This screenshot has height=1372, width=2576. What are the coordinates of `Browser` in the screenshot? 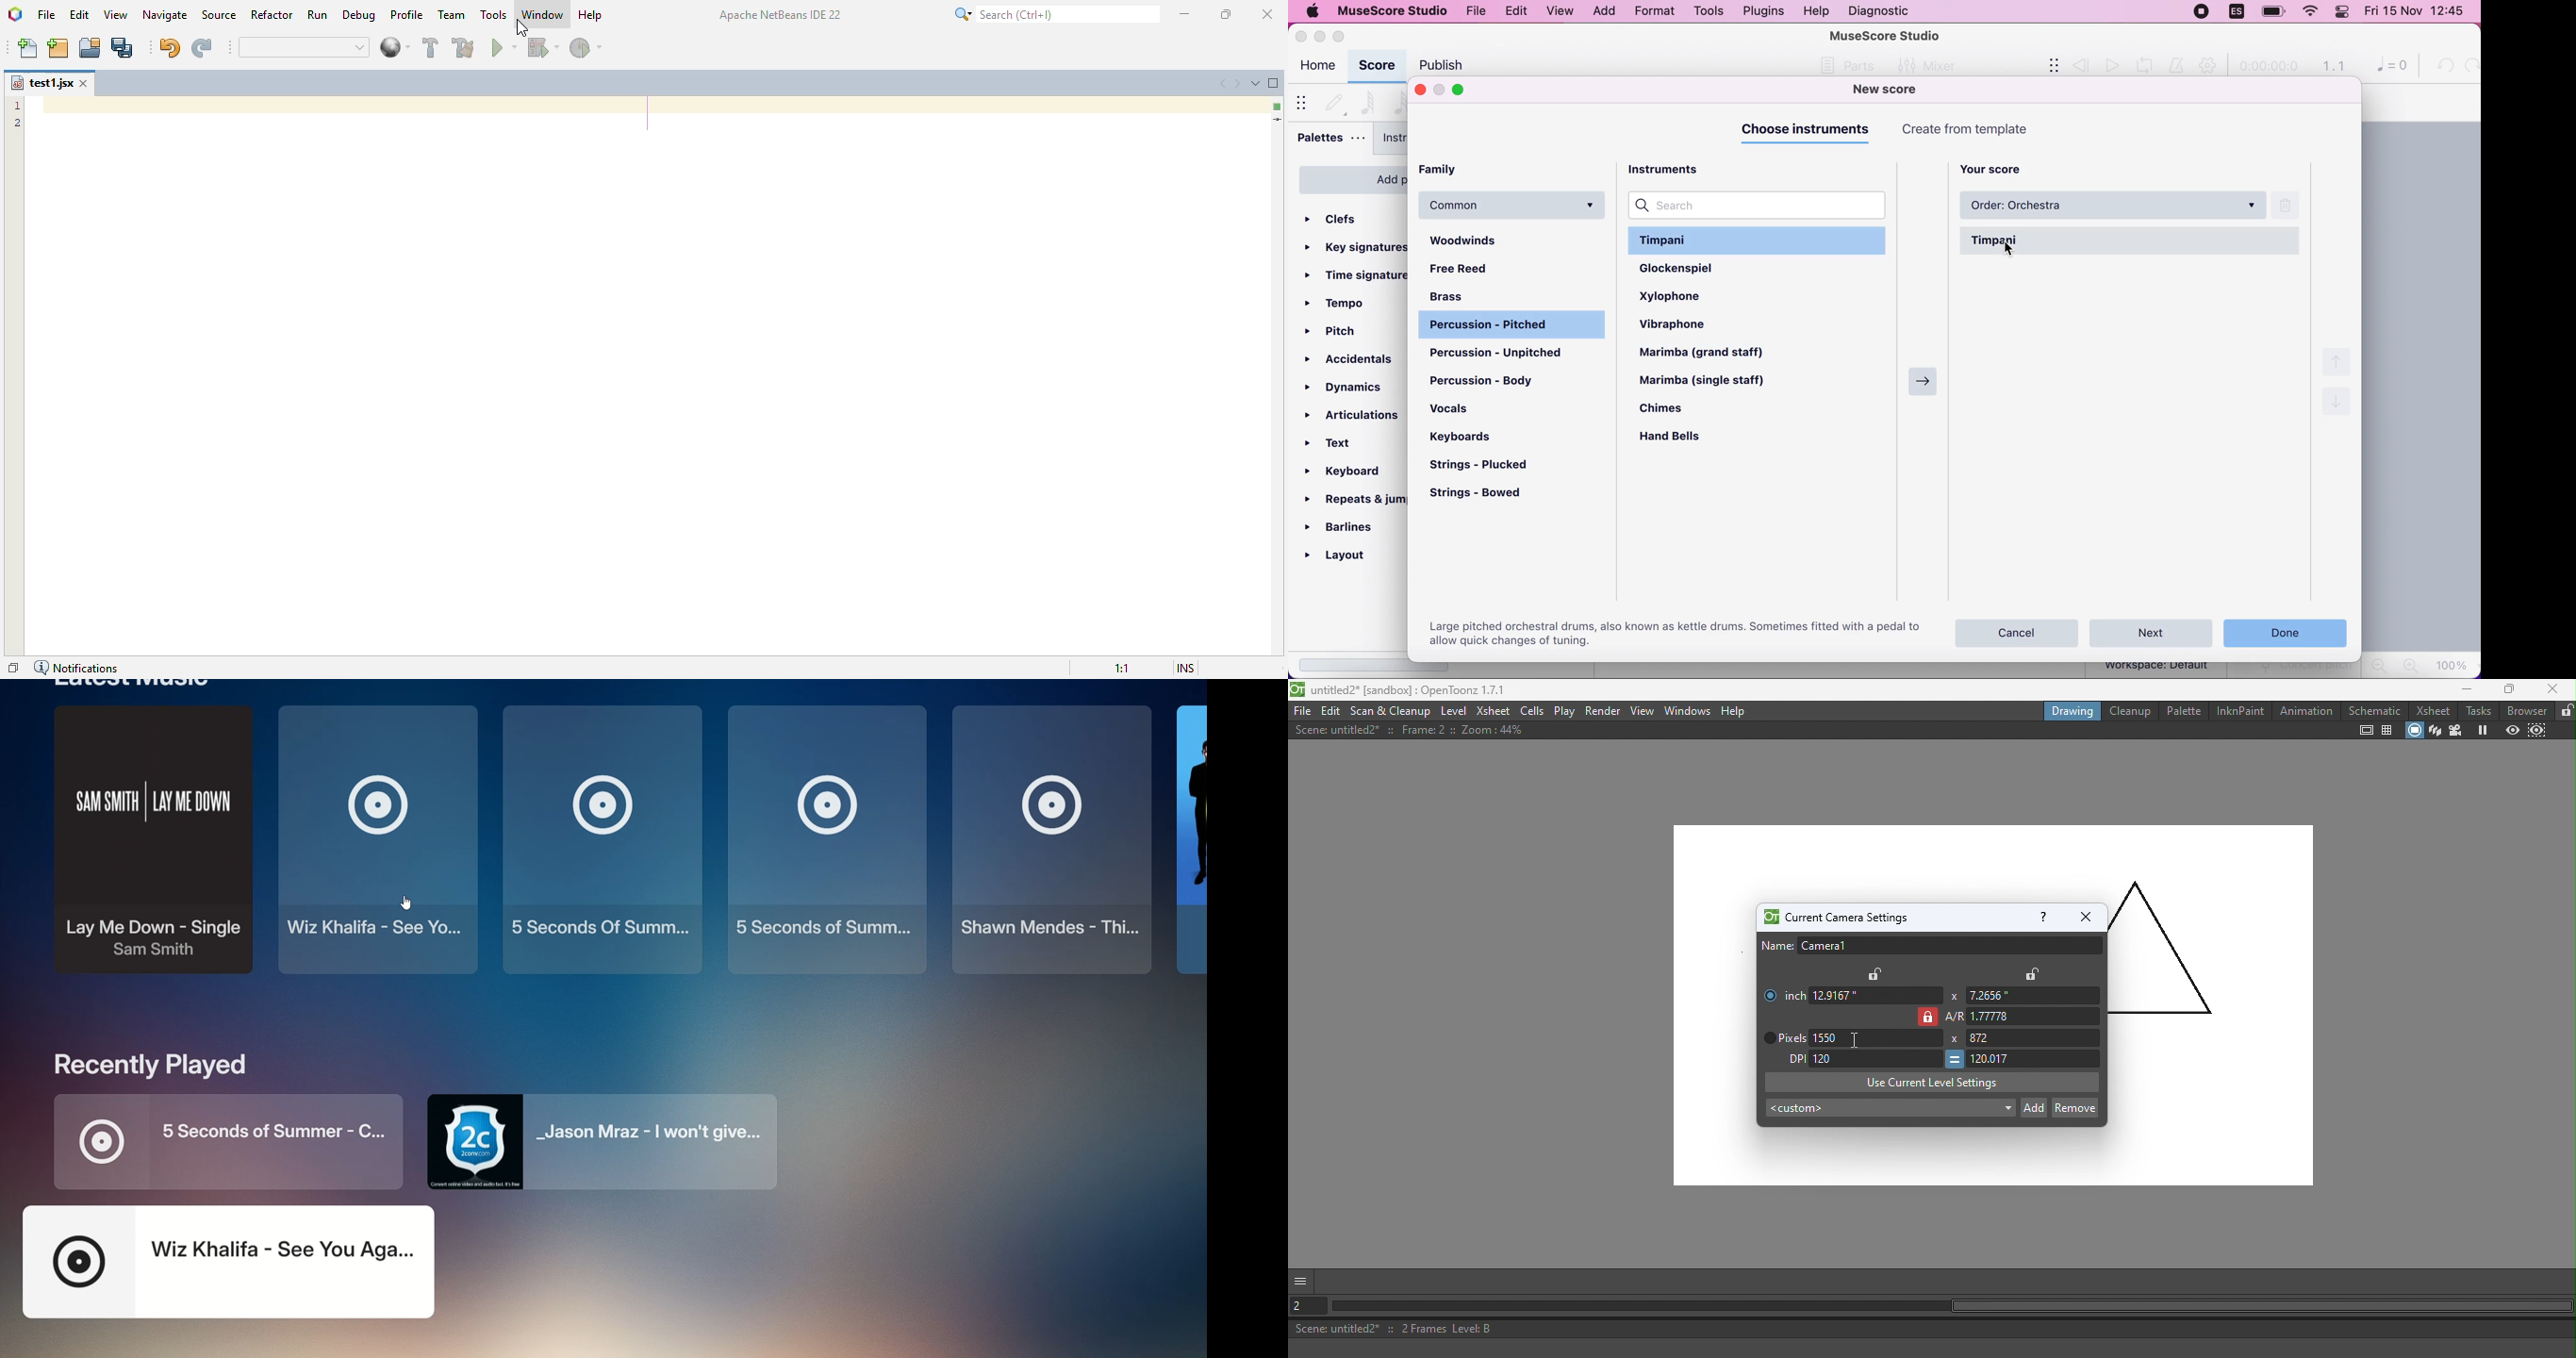 It's located at (2527, 710).